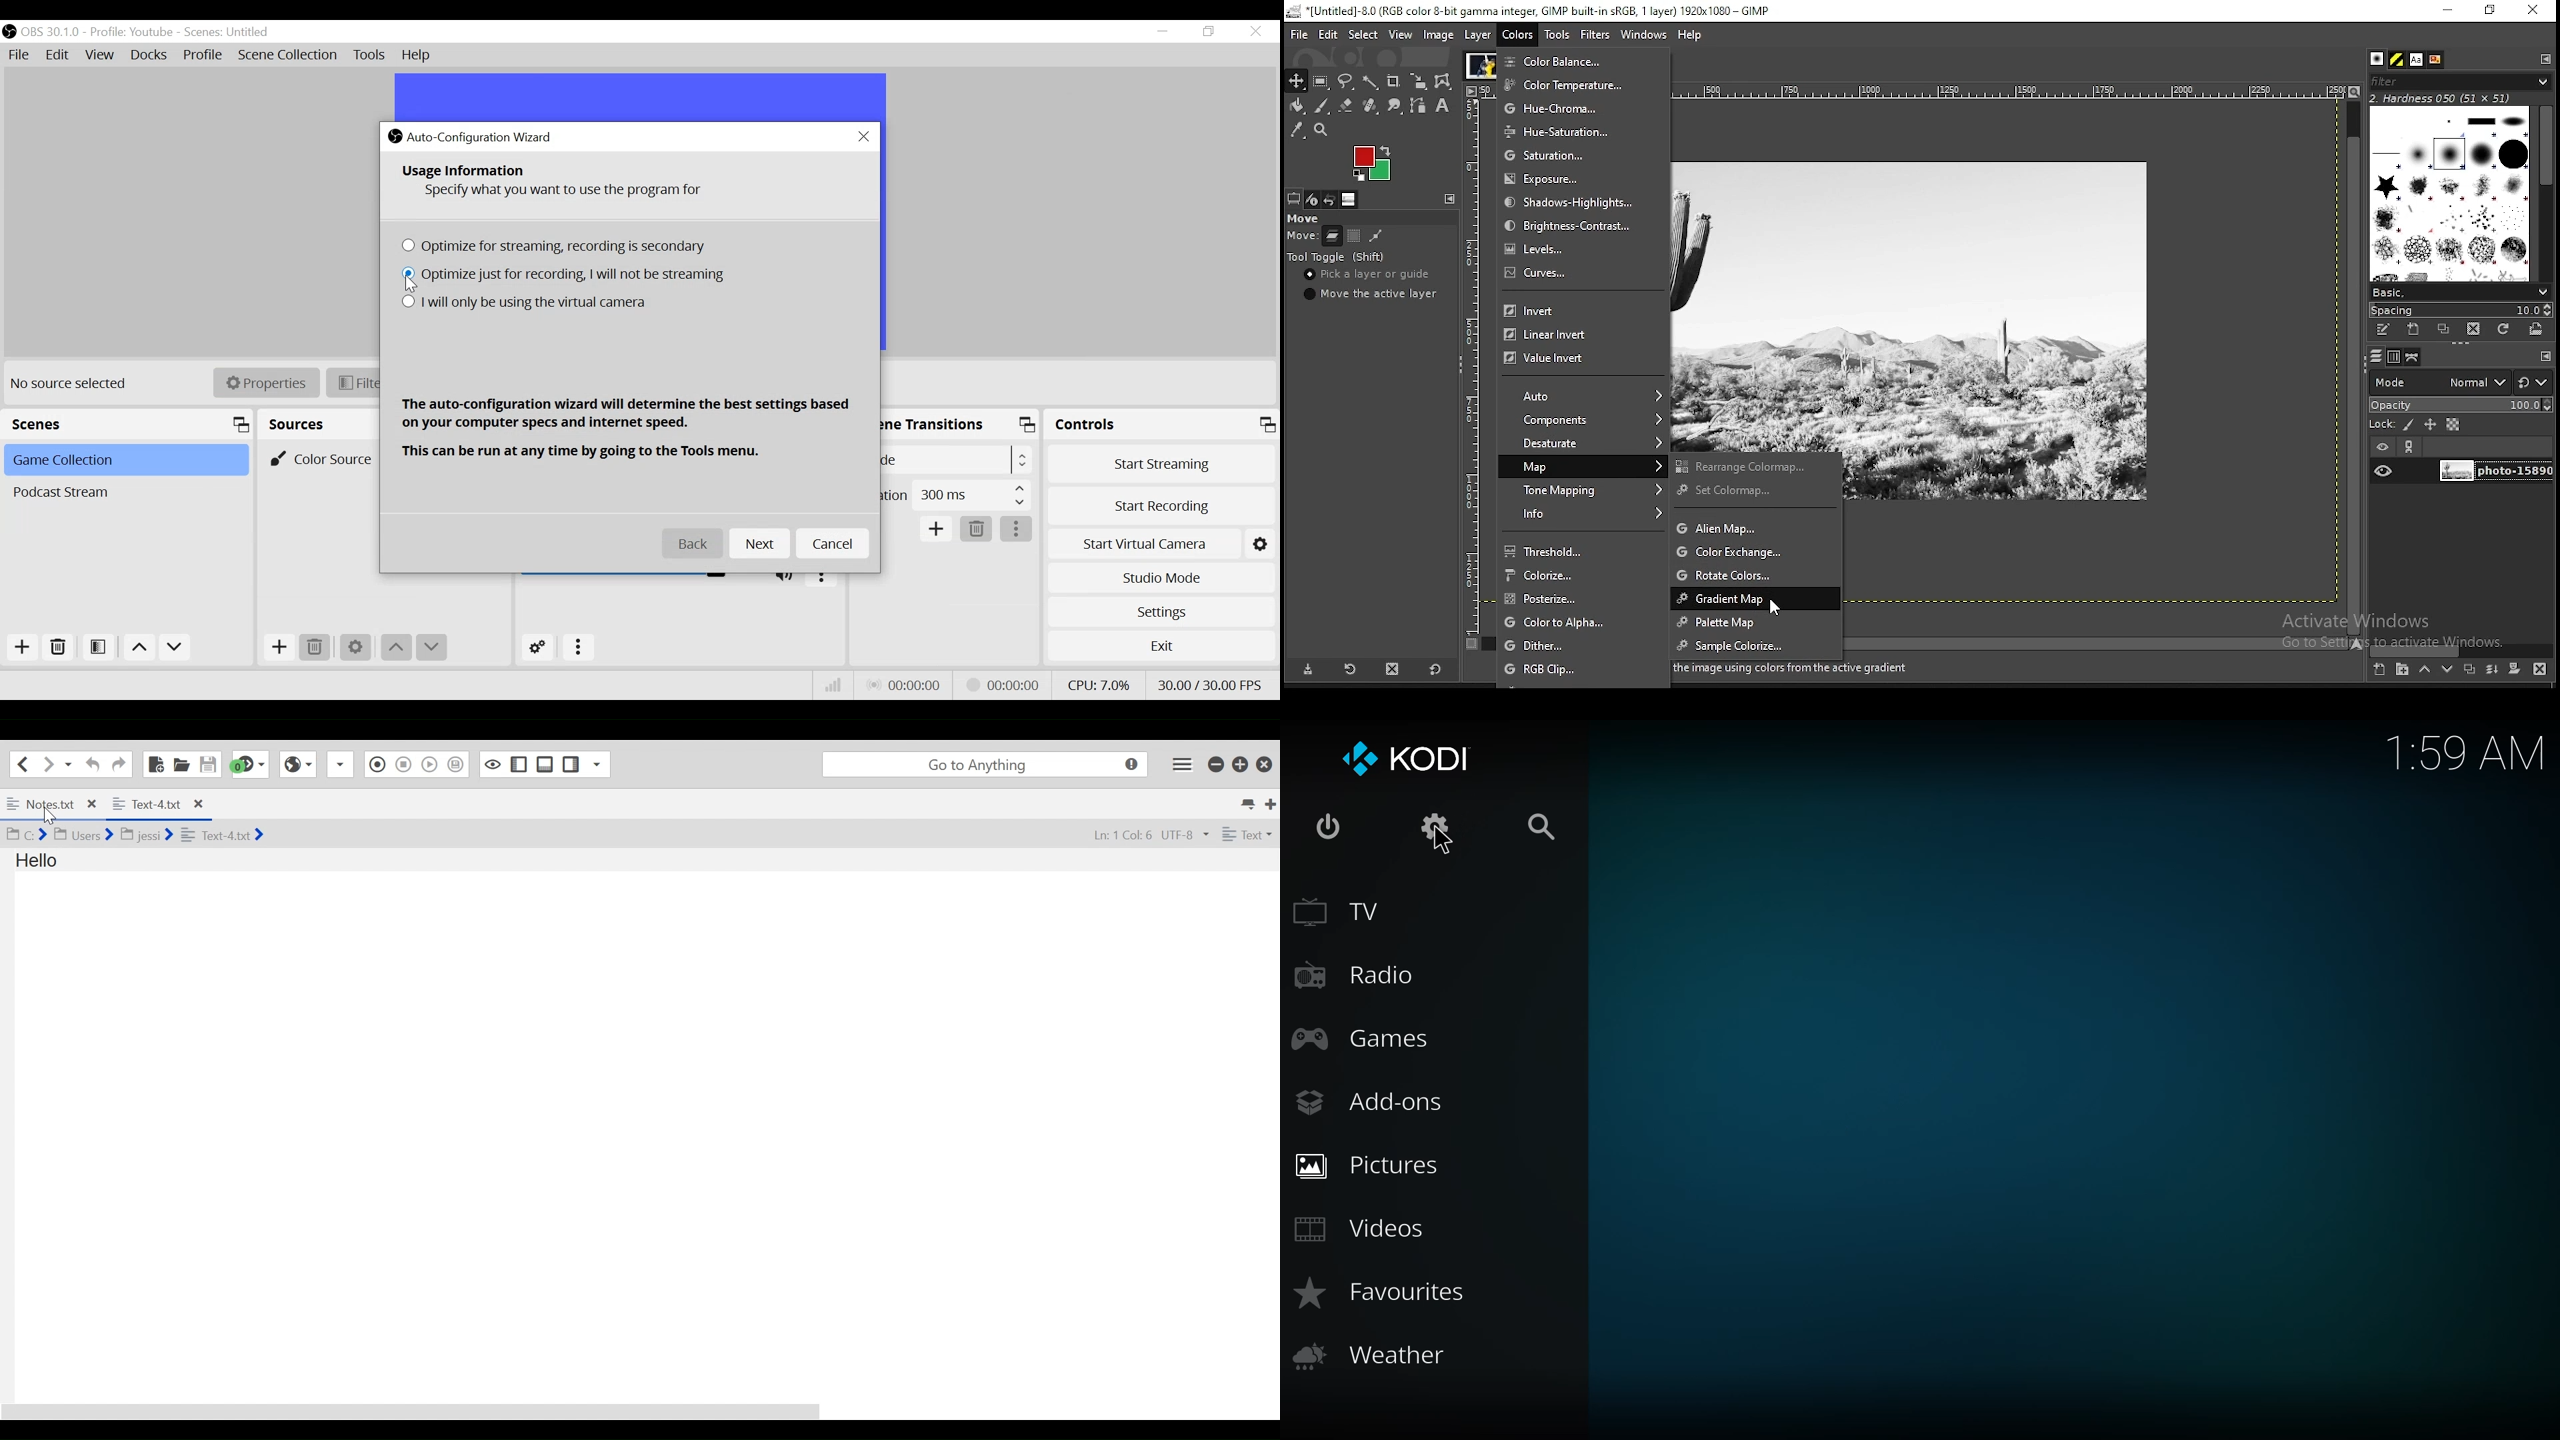  I want to click on Controls, so click(1159, 425).